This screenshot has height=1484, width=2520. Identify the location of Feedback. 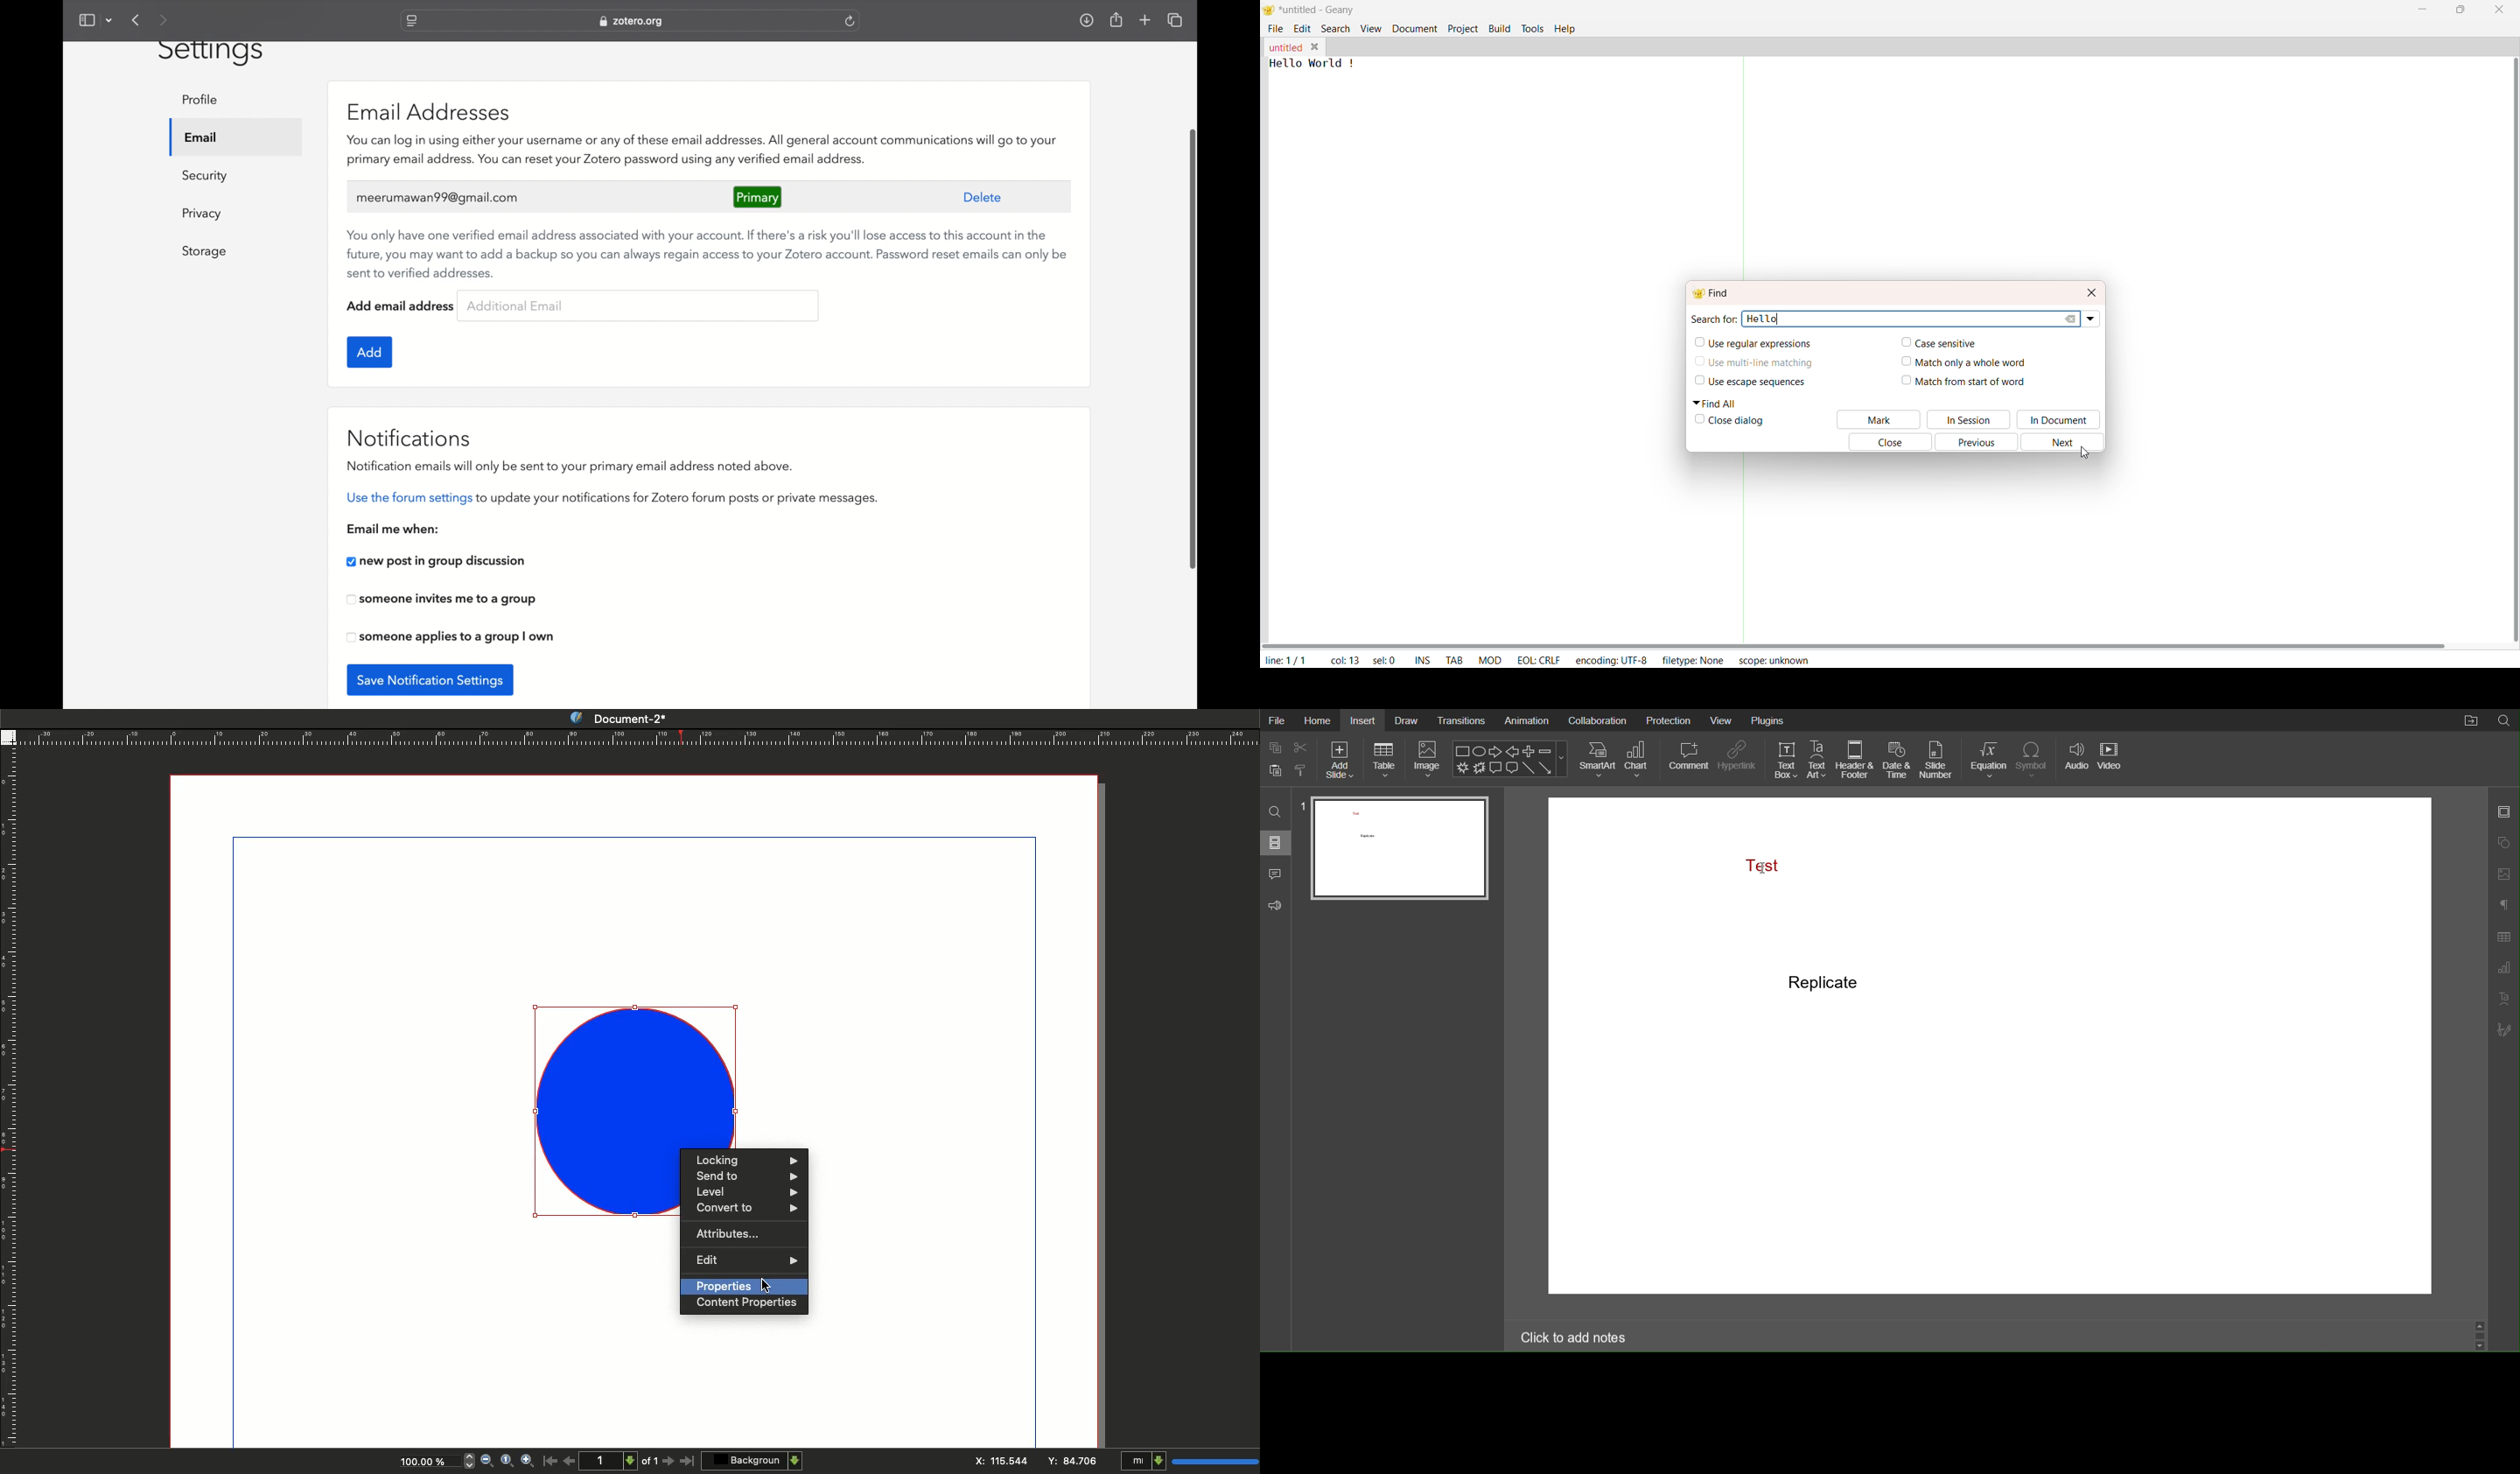
(1277, 907).